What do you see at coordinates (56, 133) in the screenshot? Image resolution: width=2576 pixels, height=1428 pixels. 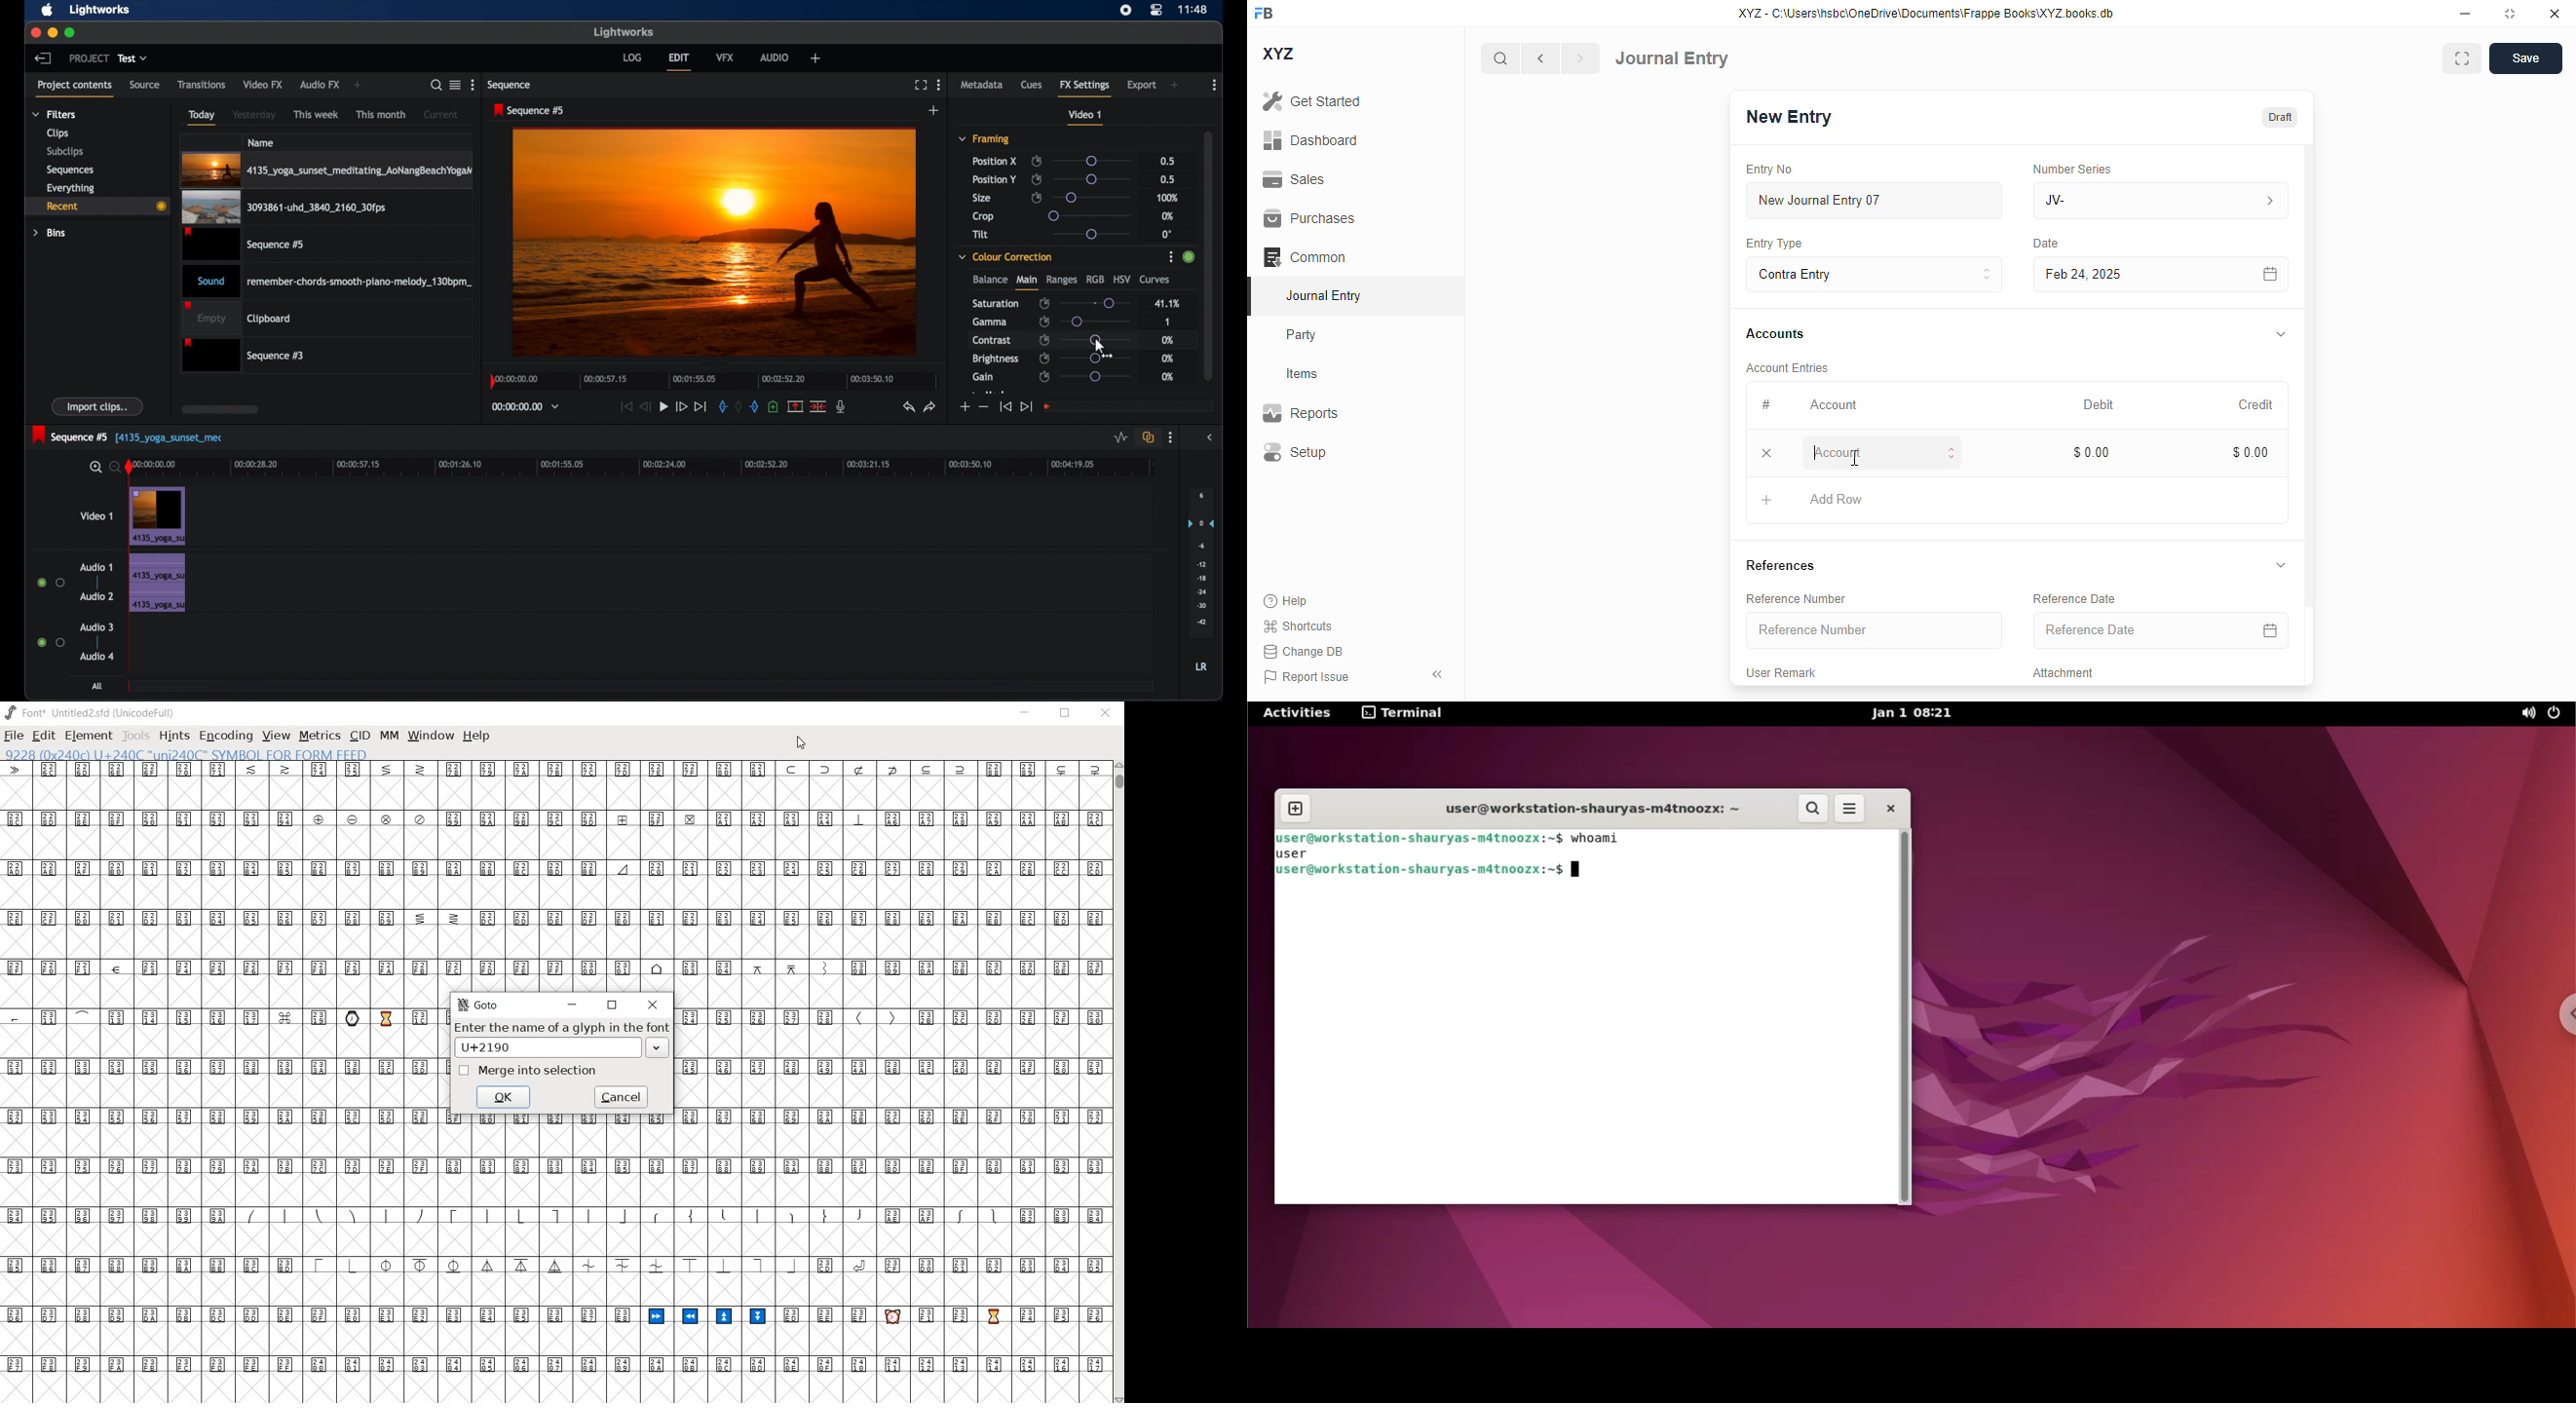 I see `clips` at bounding box center [56, 133].